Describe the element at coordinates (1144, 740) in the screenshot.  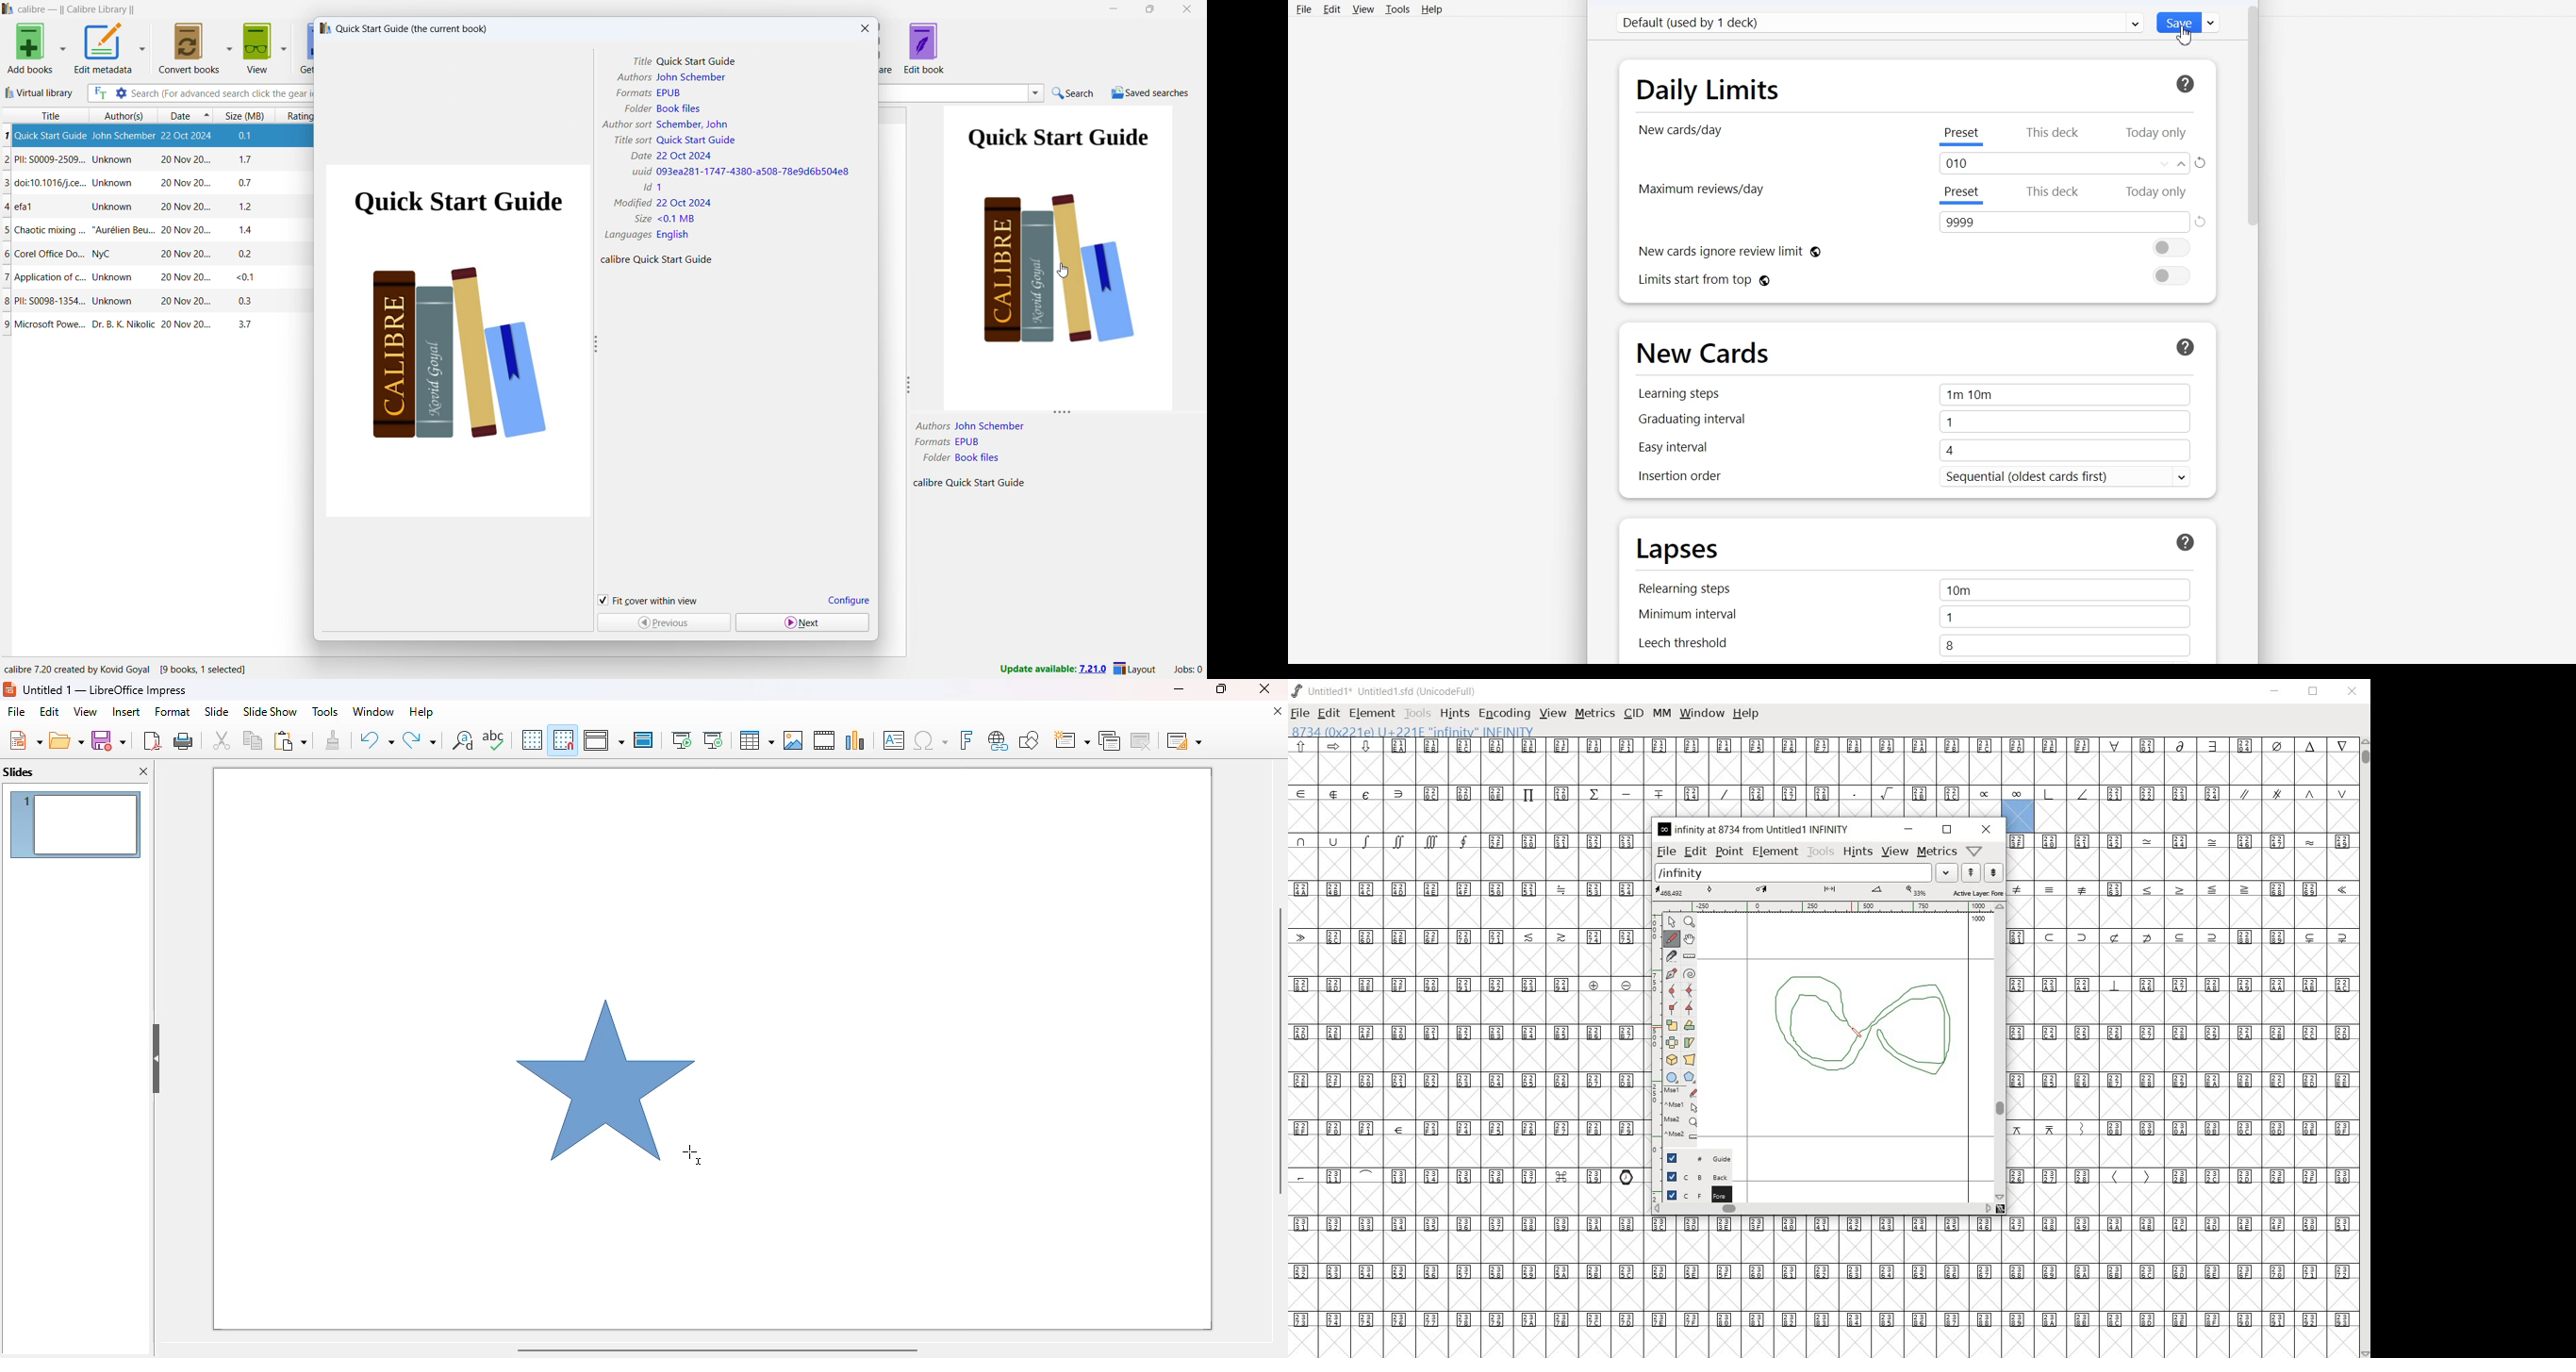
I see `delete slide` at that location.